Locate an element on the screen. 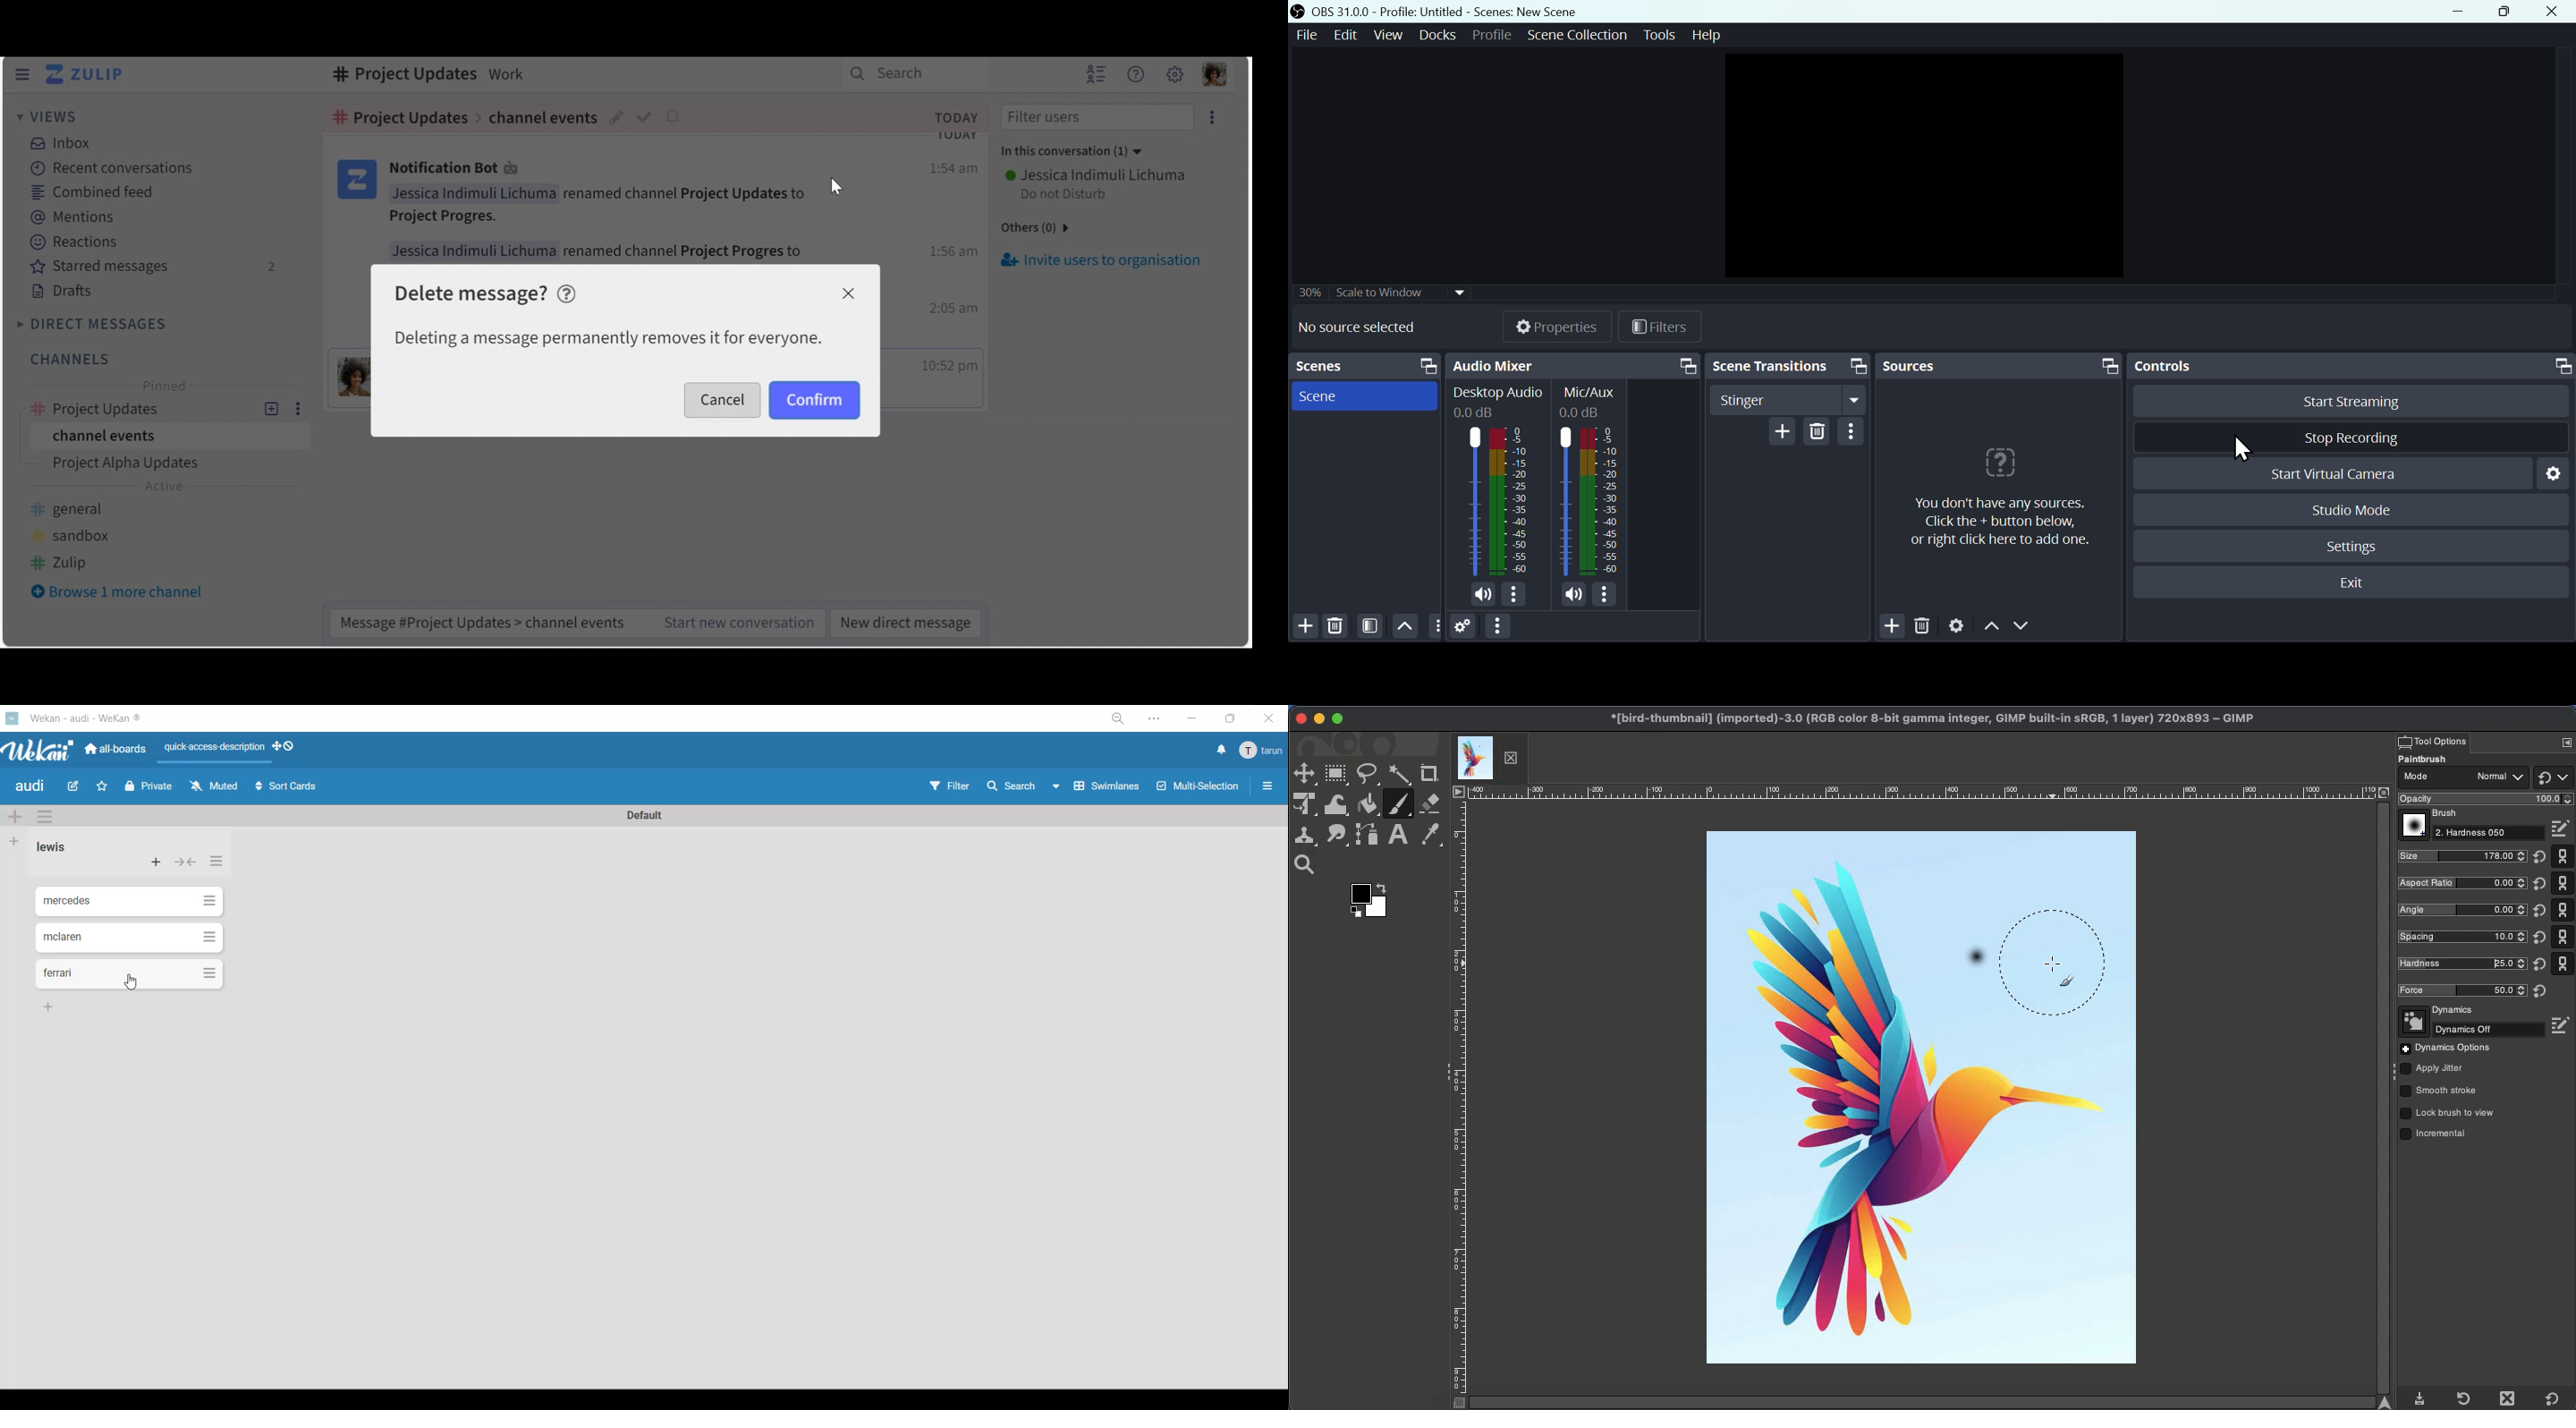 This screenshot has width=2576, height=1428. Channel events is located at coordinates (543, 116).